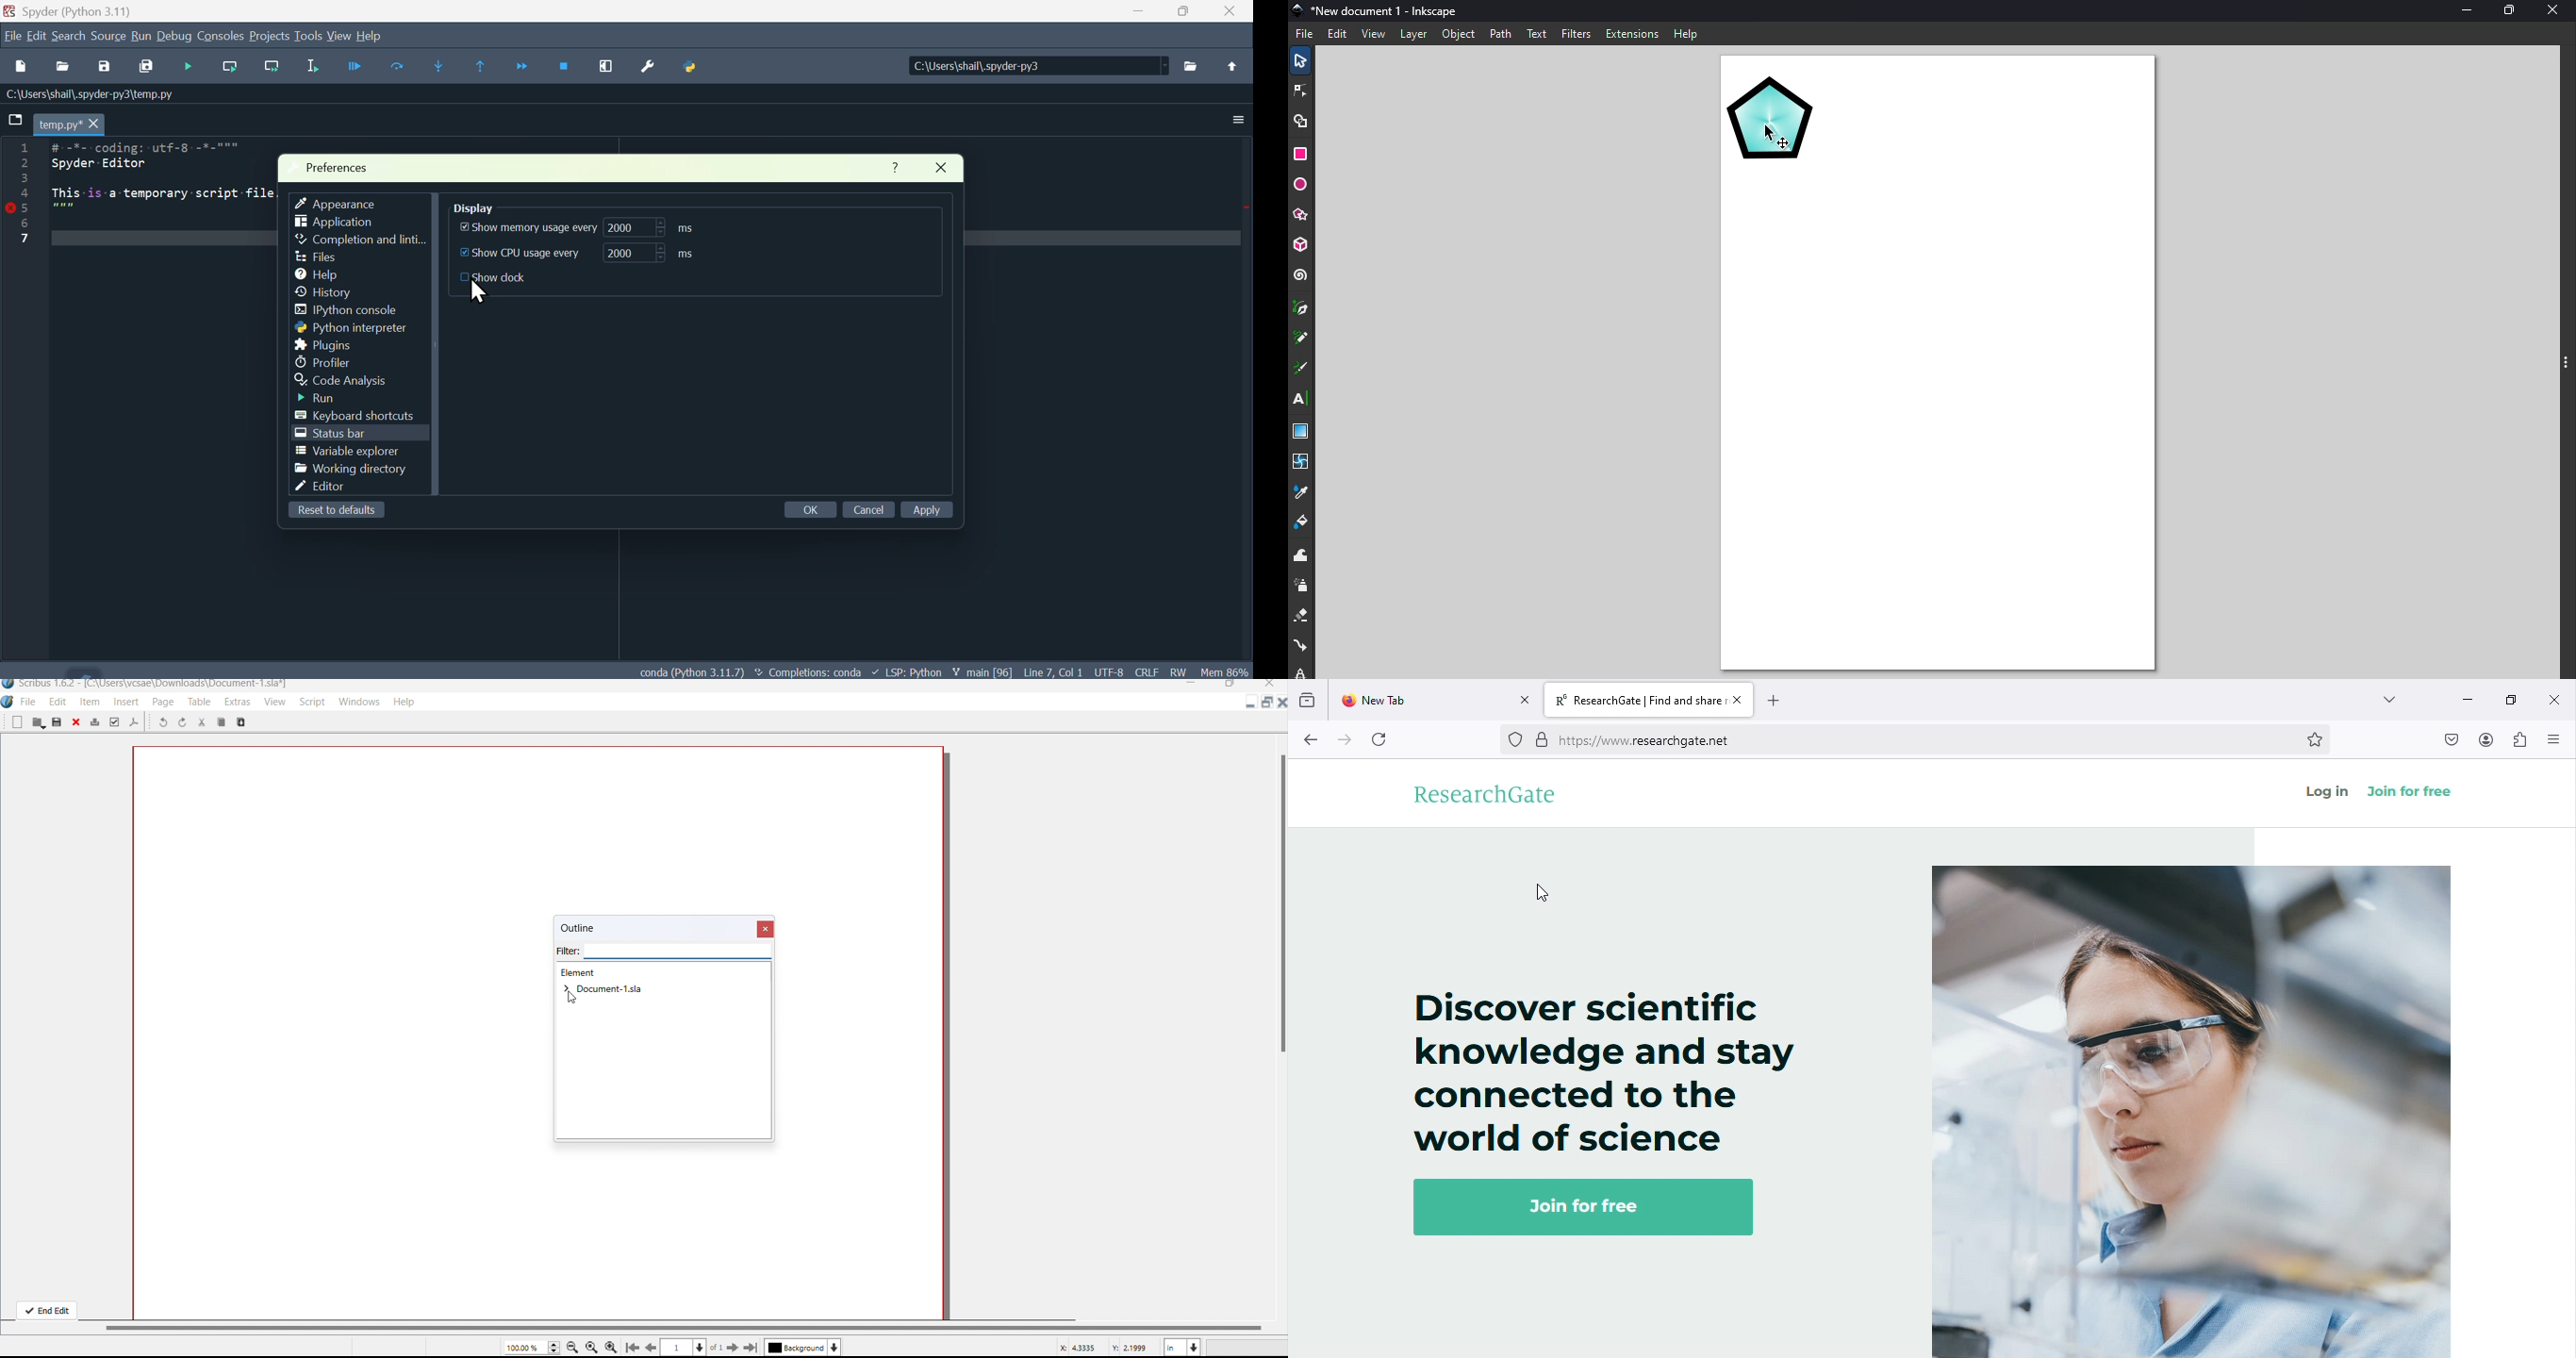 This screenshot has width=2576, height=1372. Describe the element at coordinates (346, 65) in the screenshot. I see `Run File` at that location.